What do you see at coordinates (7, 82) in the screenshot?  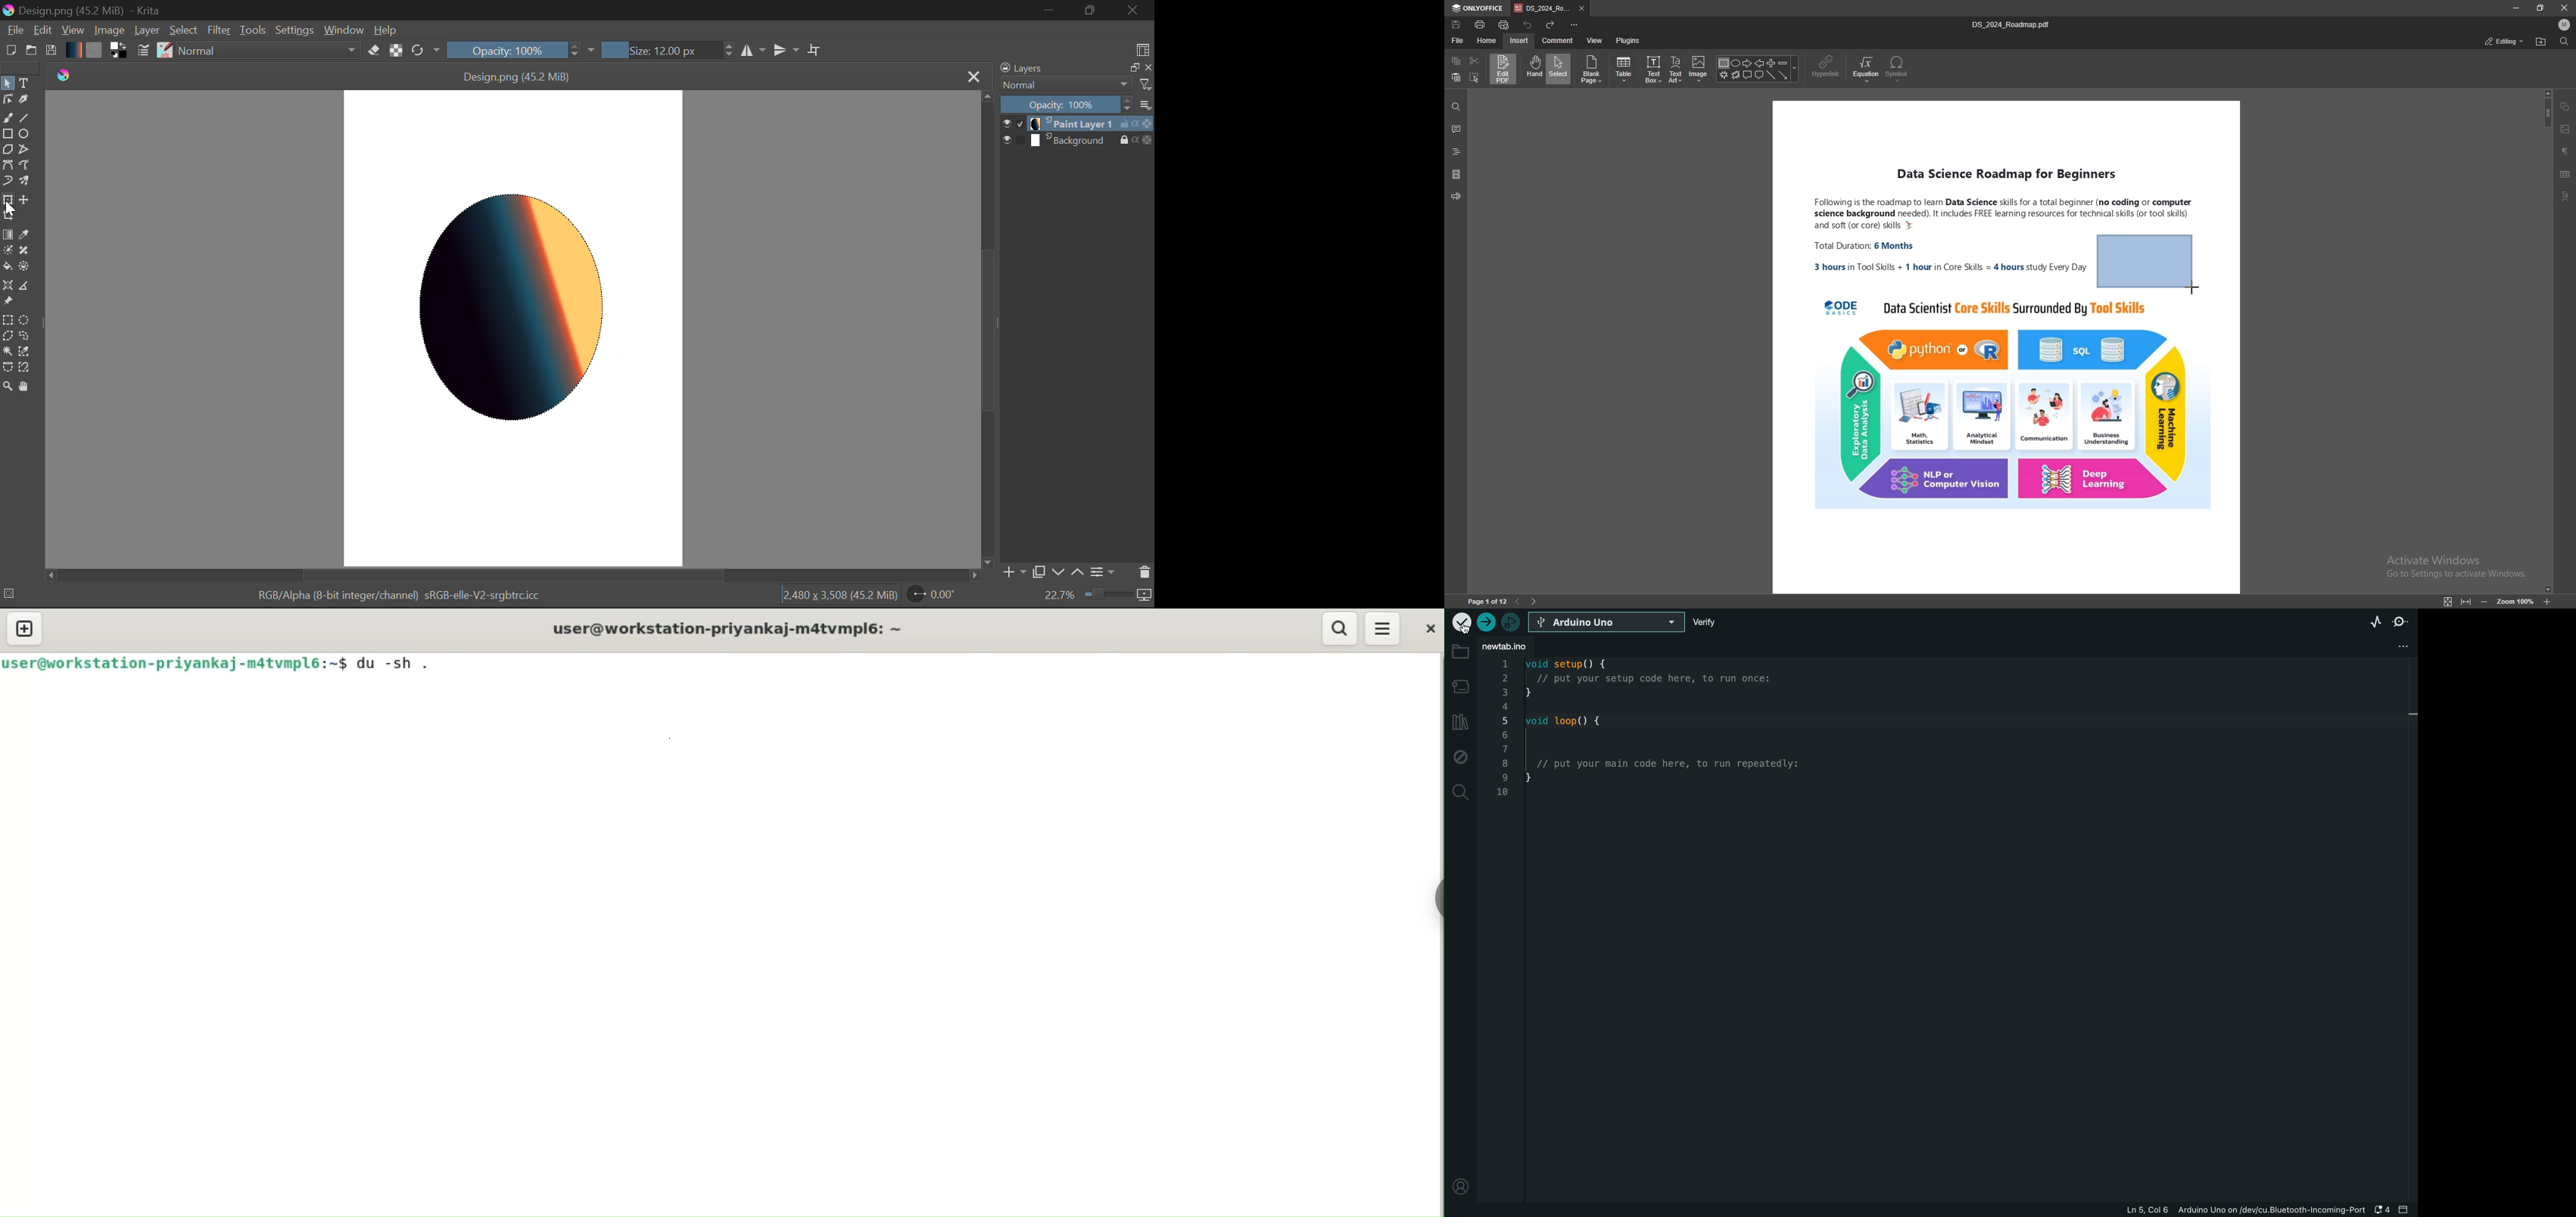 I see `Select` at bounding box center [7, 82].